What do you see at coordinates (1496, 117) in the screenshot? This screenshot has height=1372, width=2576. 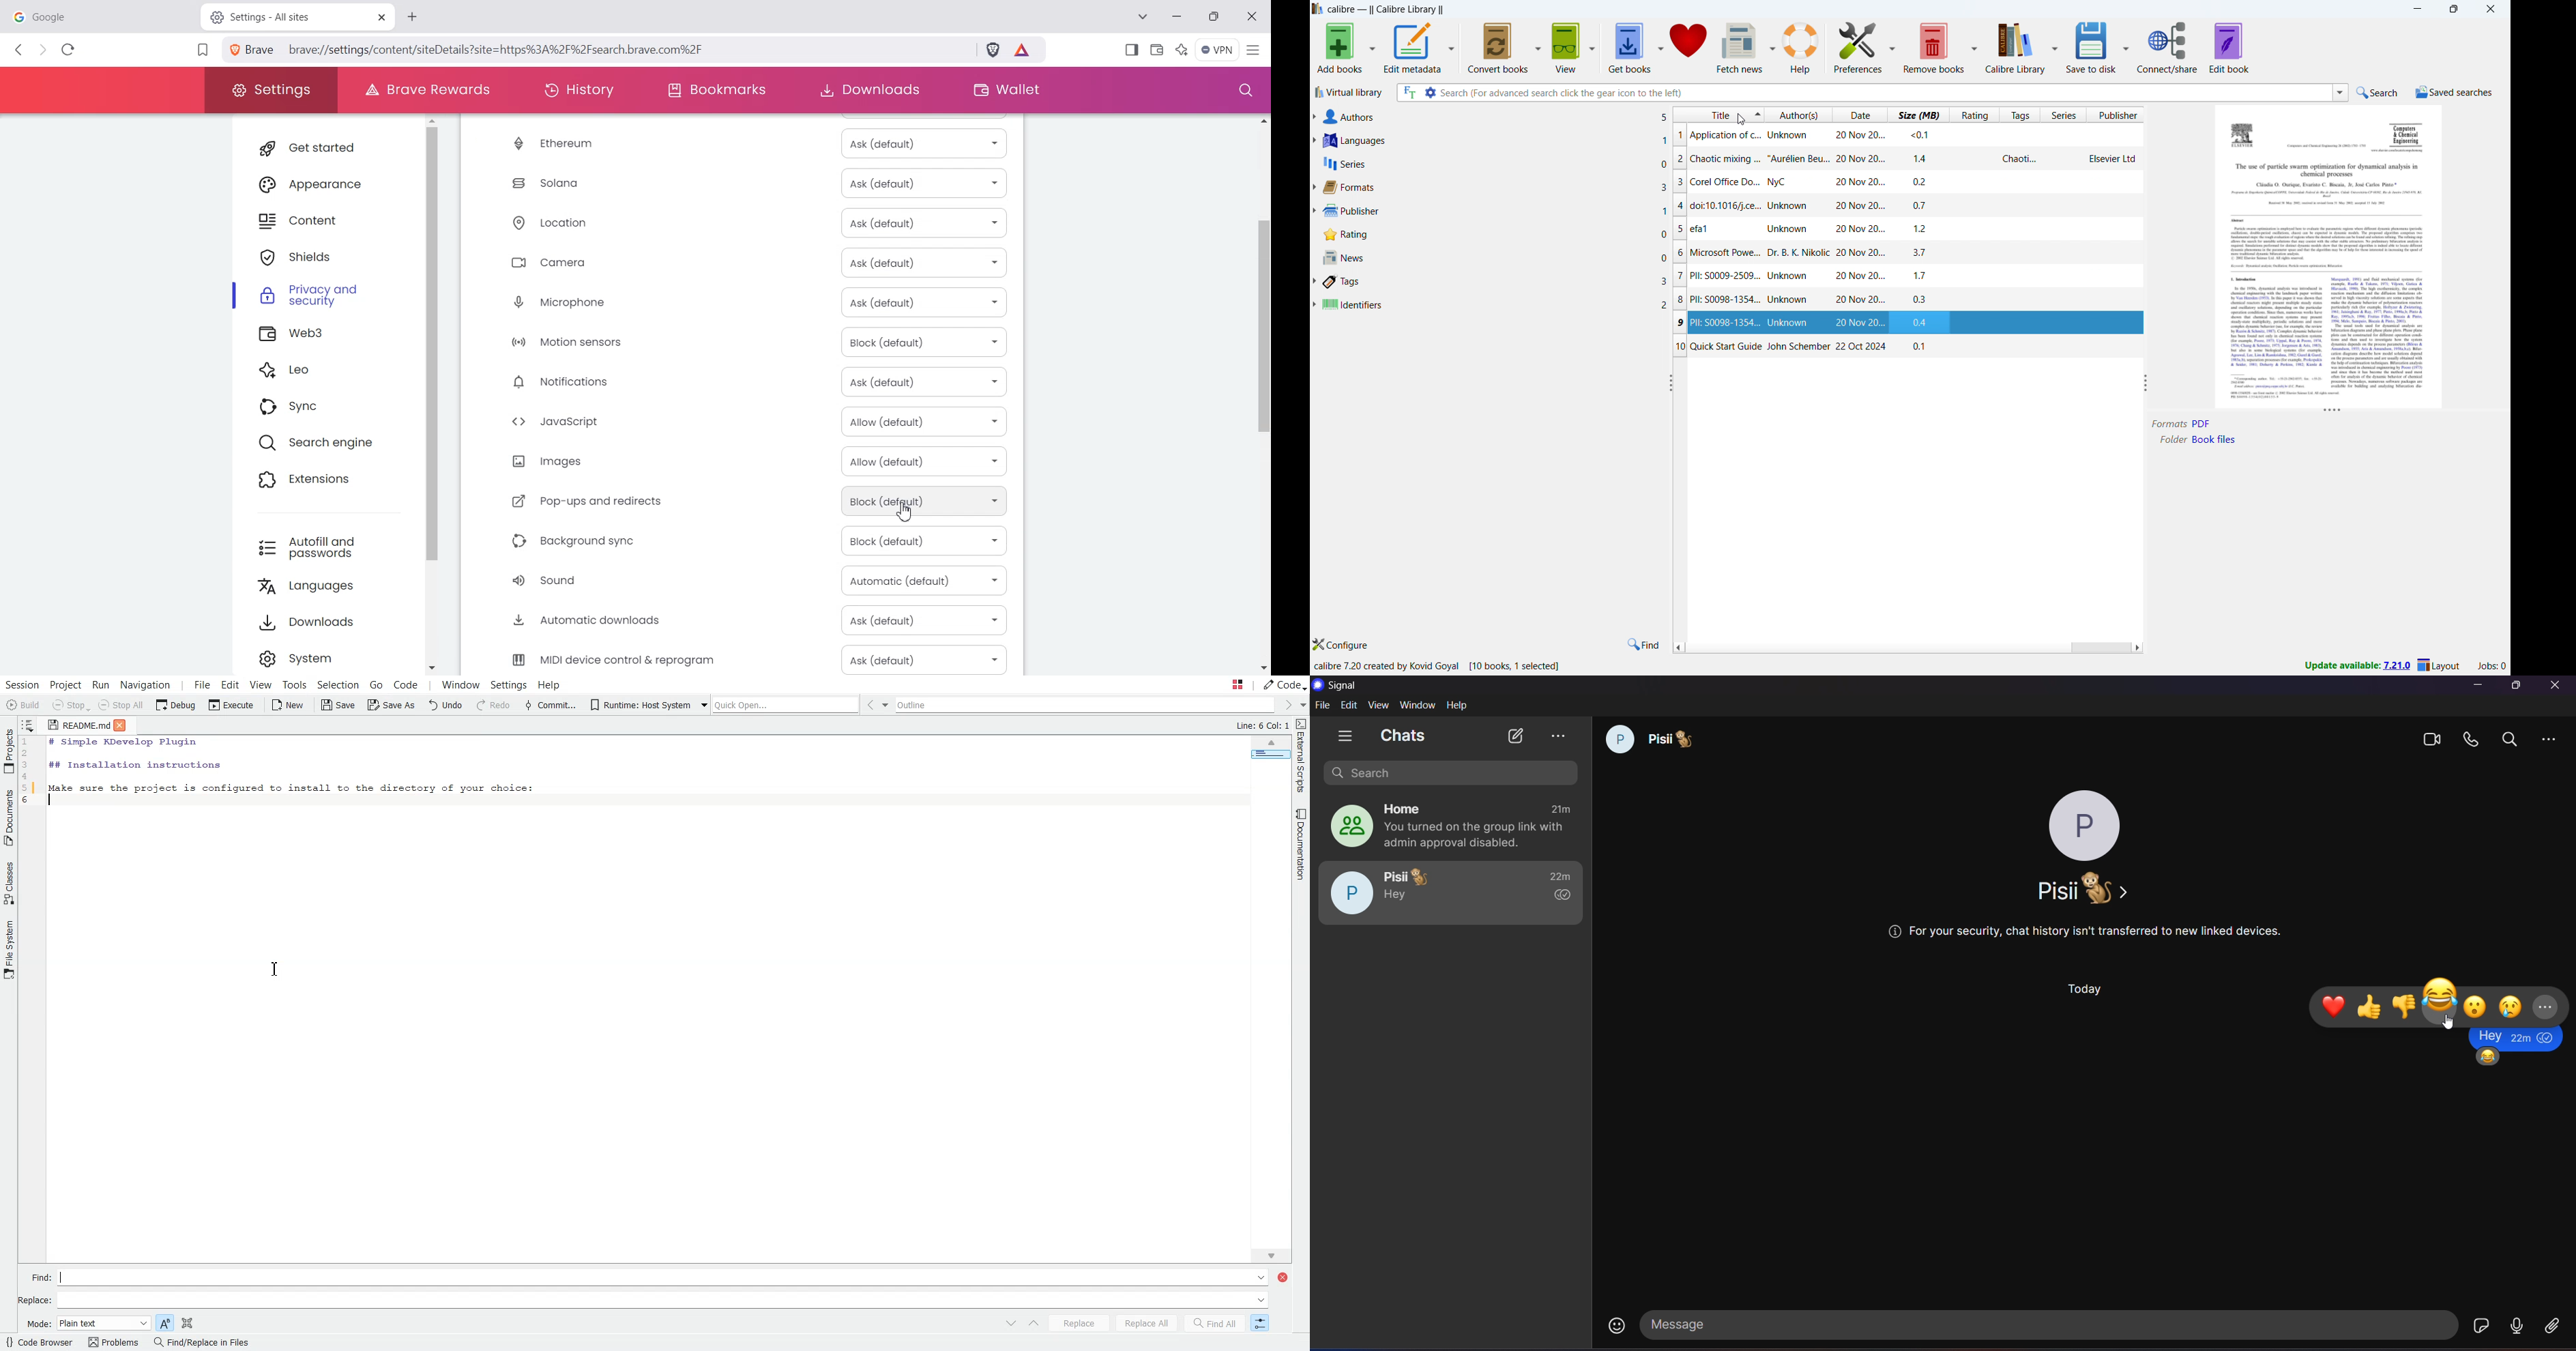 I see `authors` at bounding box center [1496, 117].